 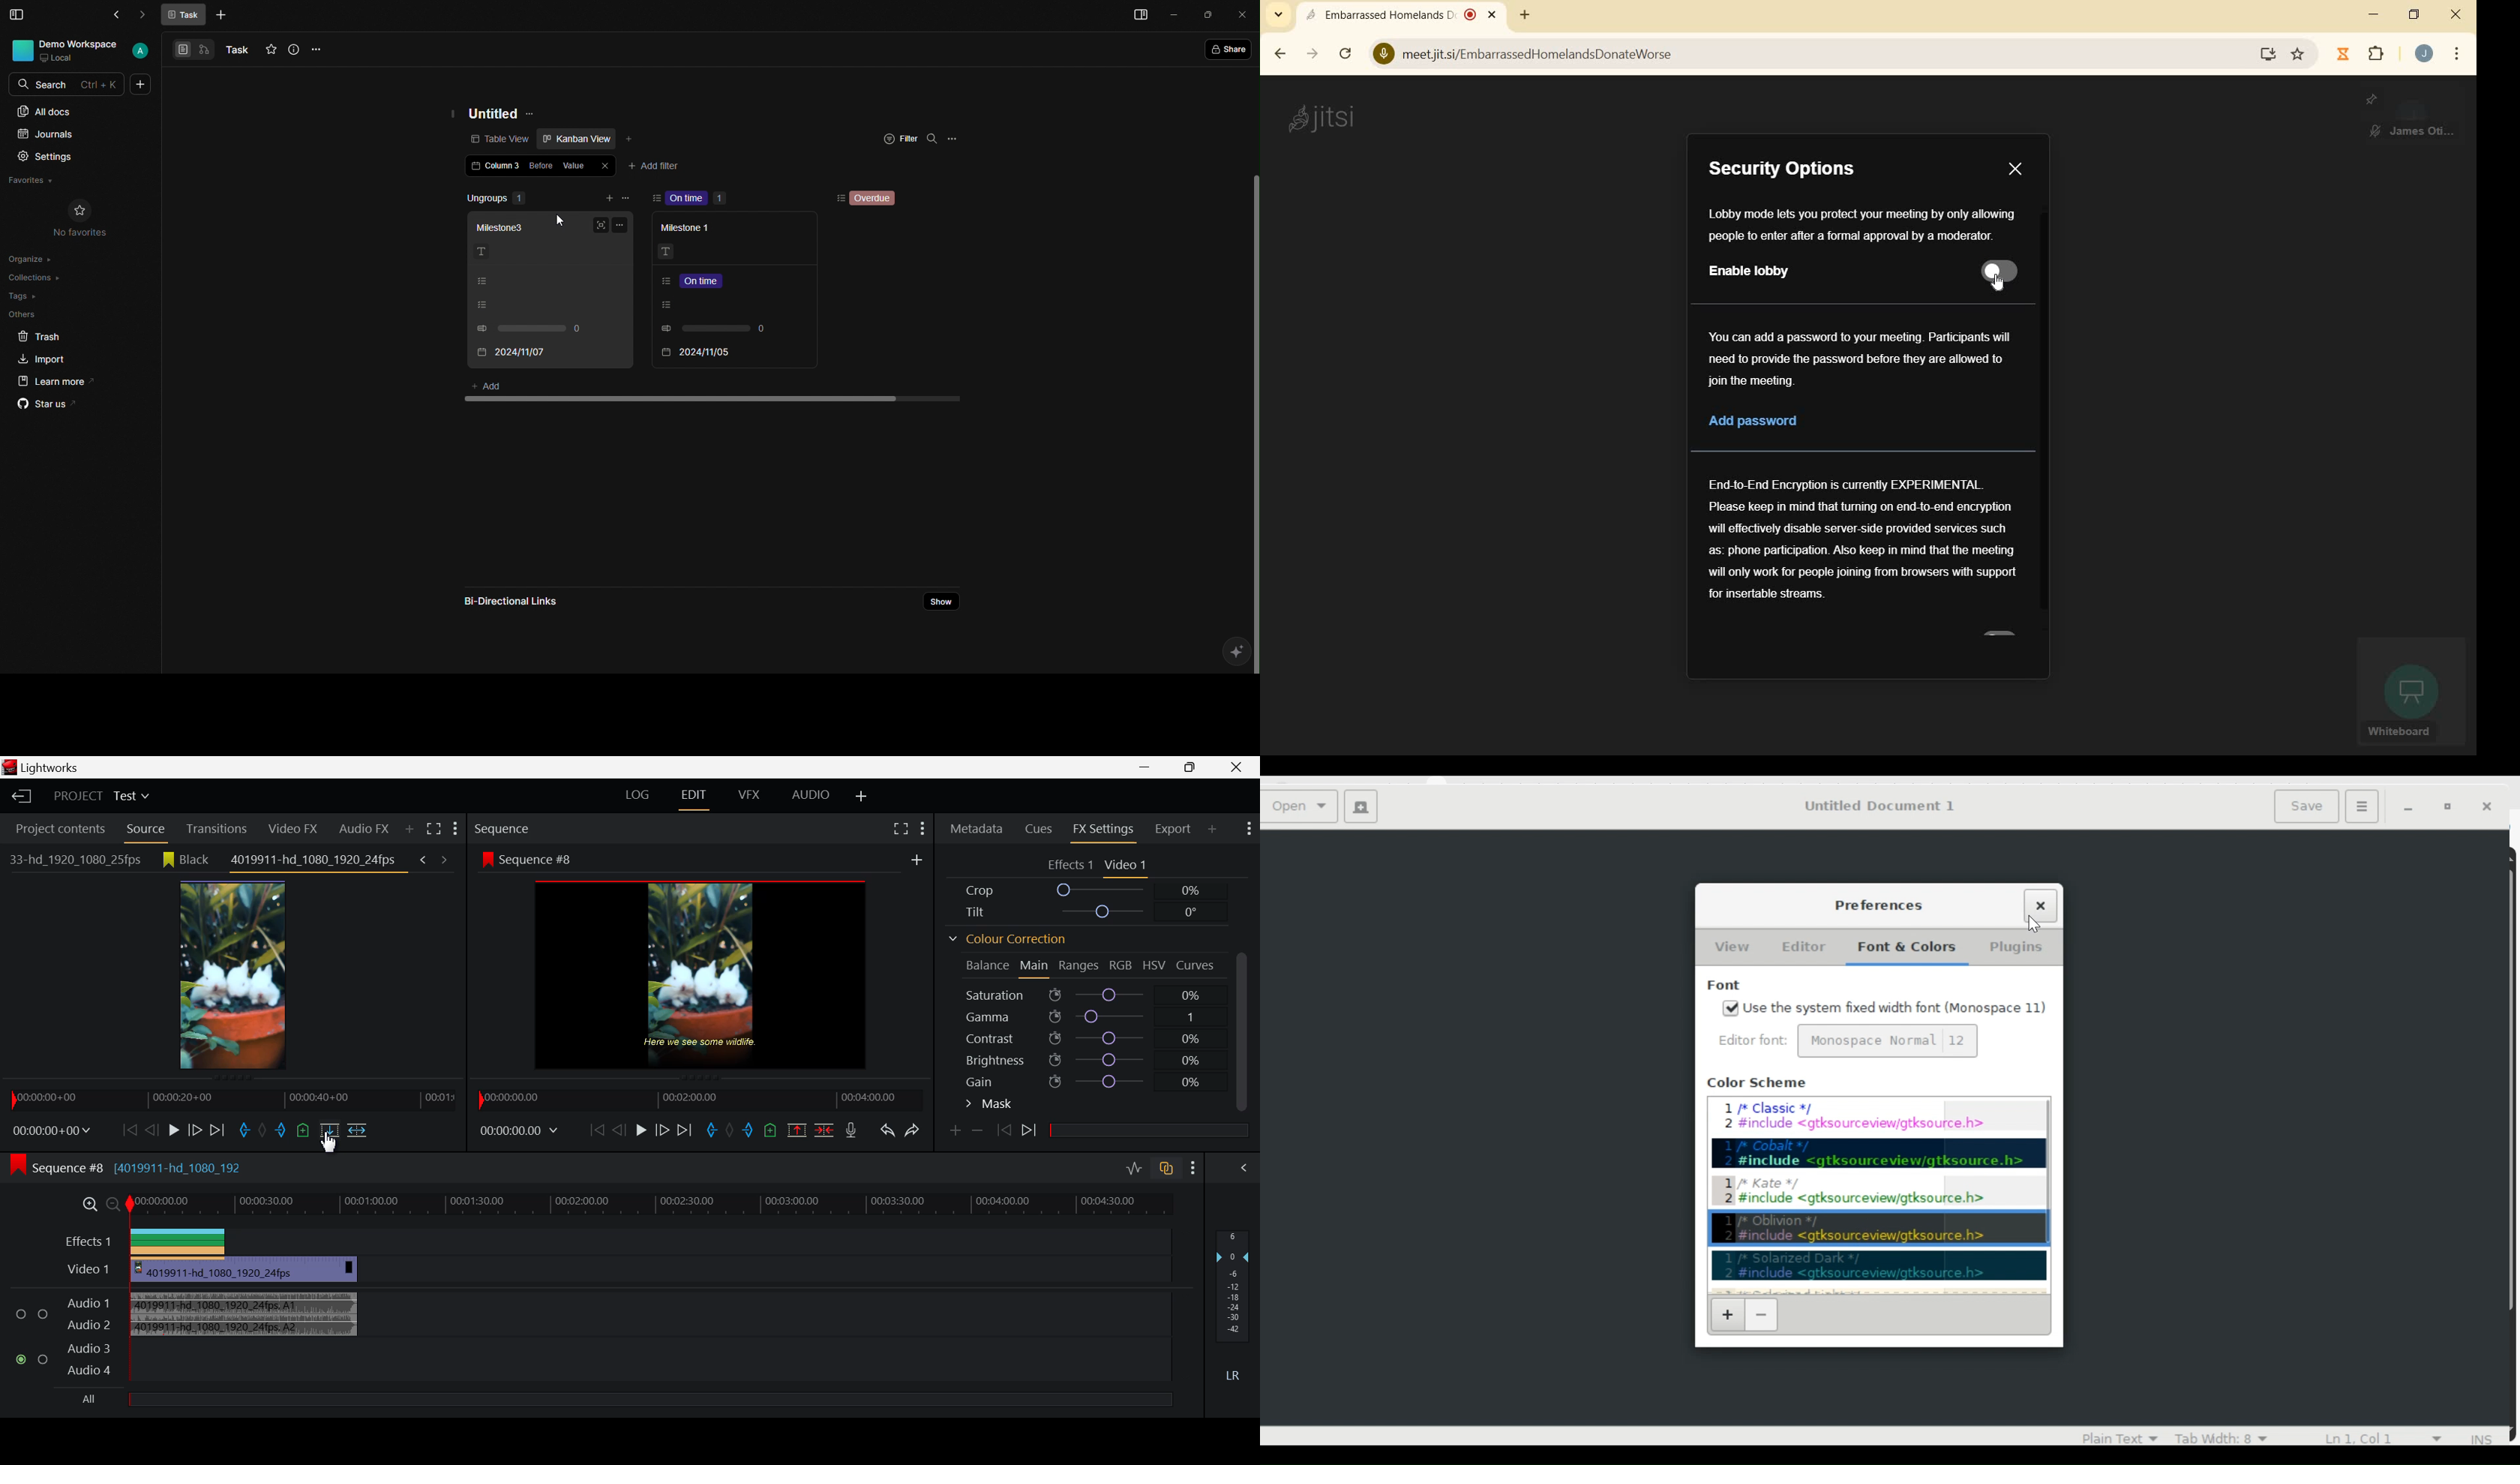 What do you see at coordinates (150, 1130) in the screenshot?
I see `Go Back` at bounding box center [150, 1130].